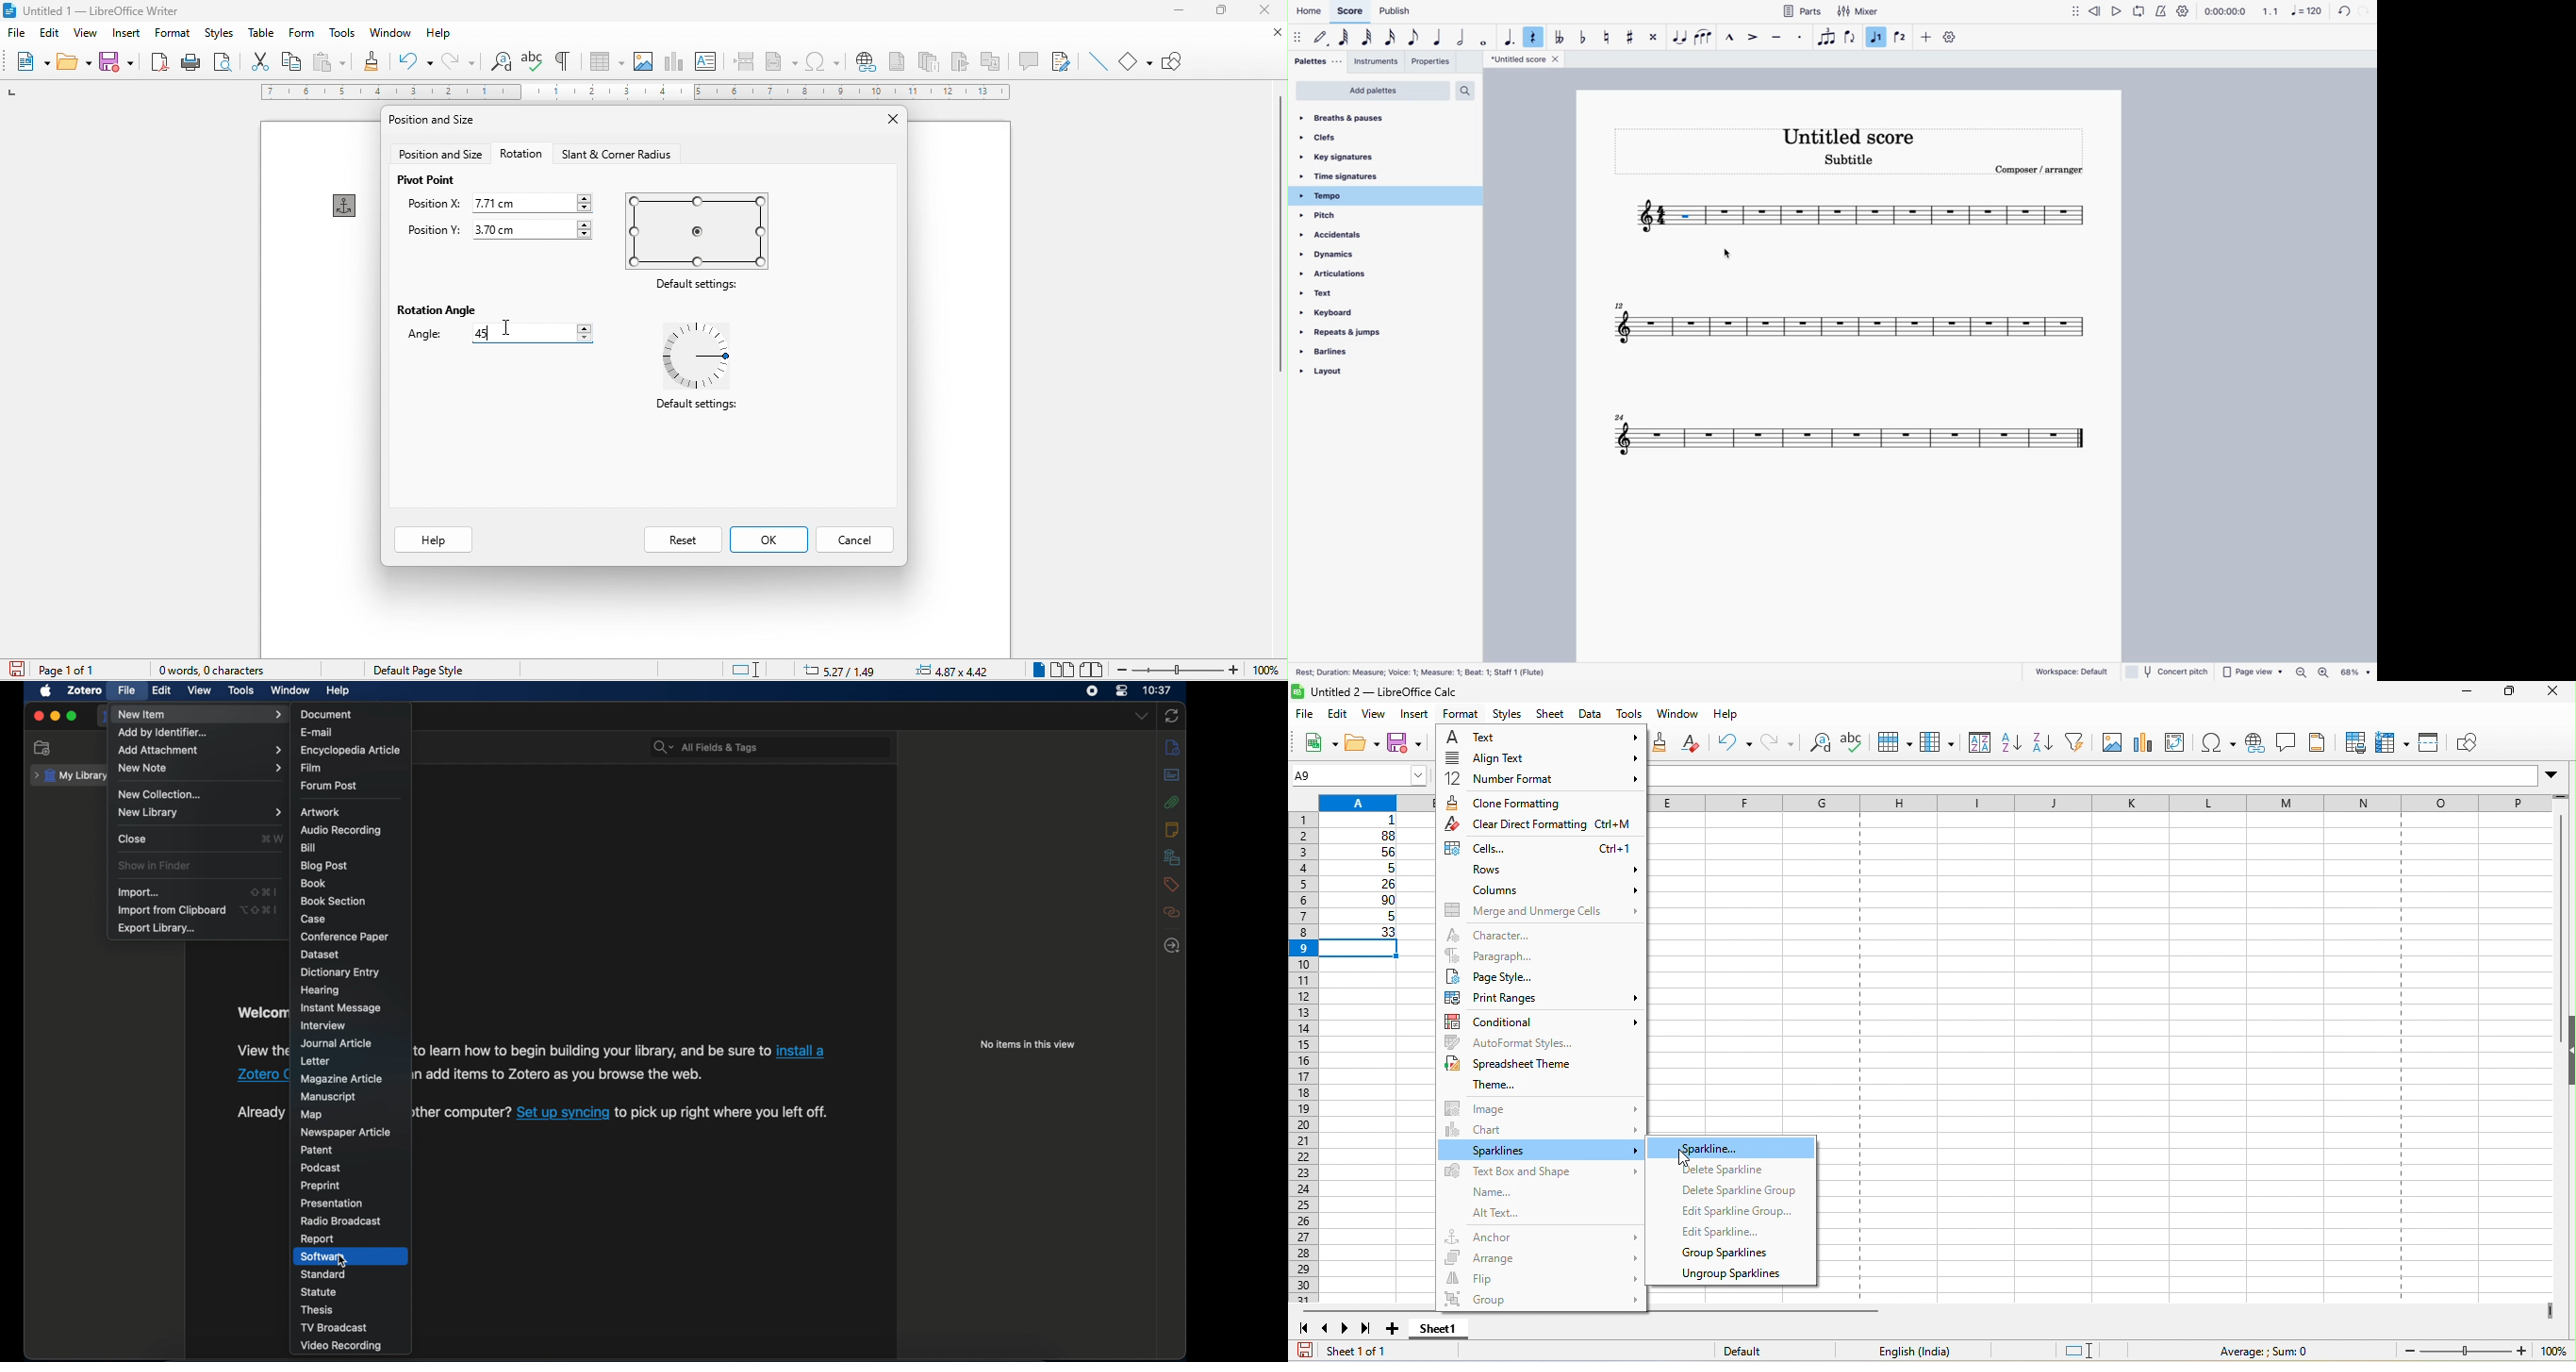 The width and height of the screenshot is (2576, 1372). Describe the element at coordinates (198, 812) in the screenshot. I see `new library` at that location.